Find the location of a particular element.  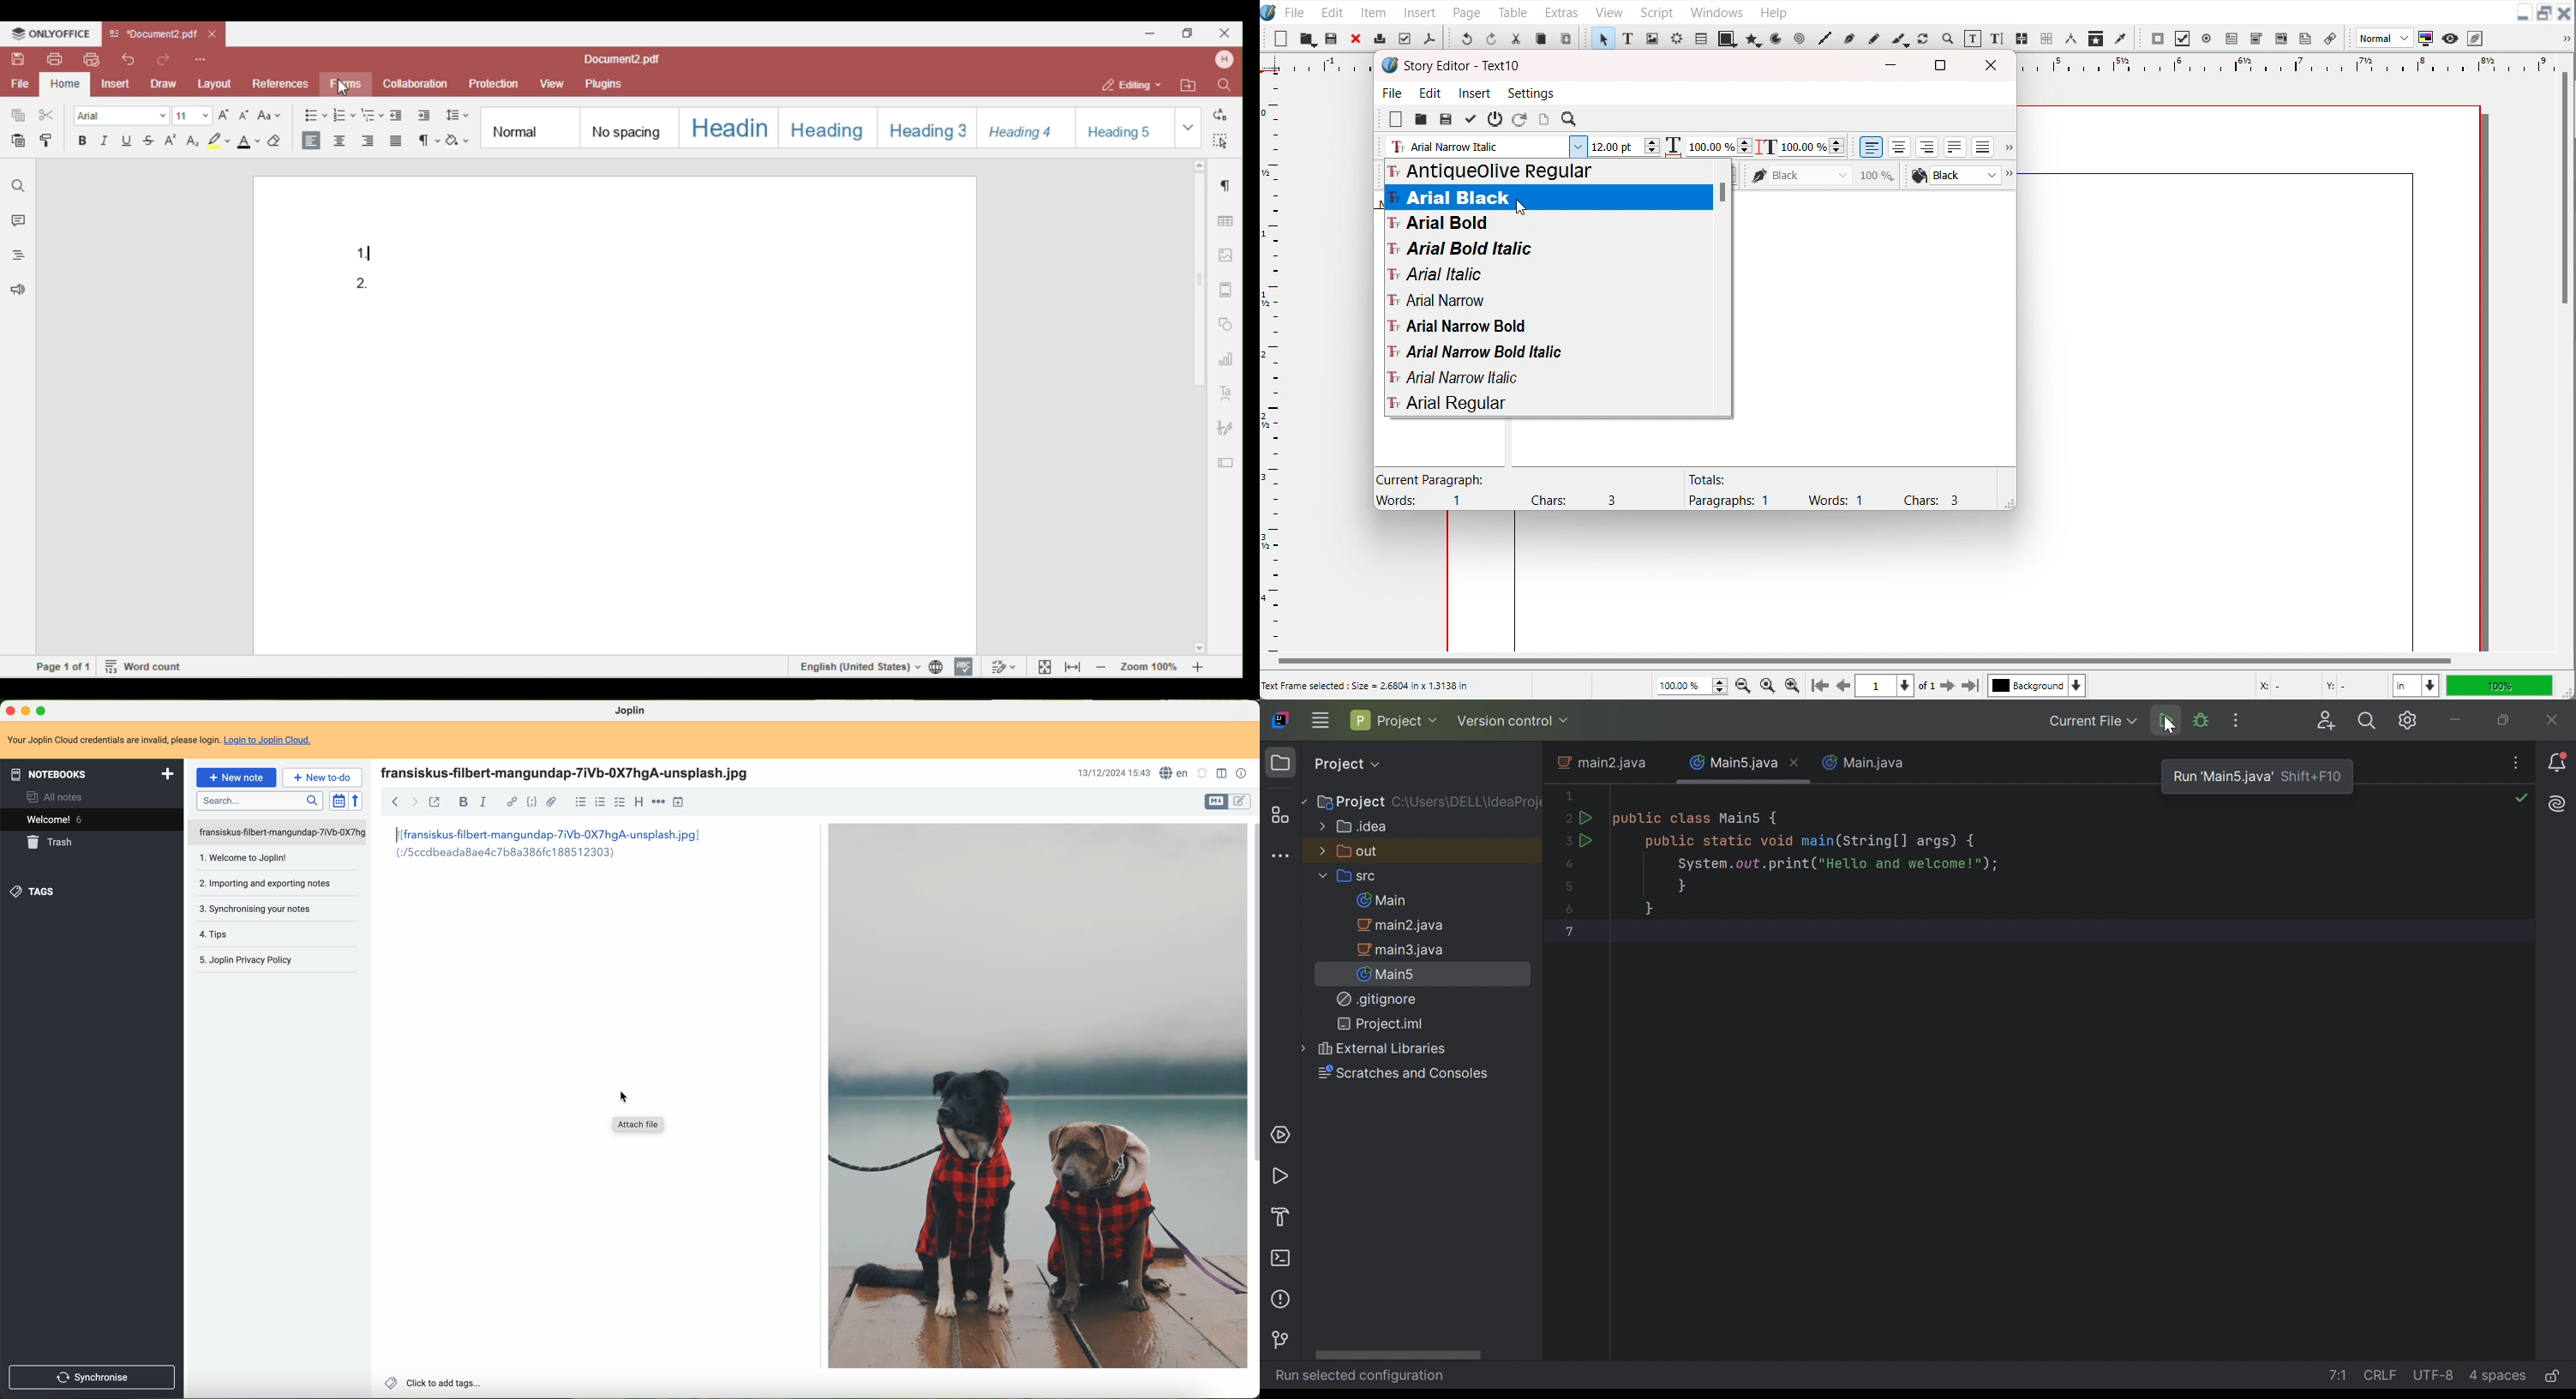

search bar is located at coordinates (260, 801).